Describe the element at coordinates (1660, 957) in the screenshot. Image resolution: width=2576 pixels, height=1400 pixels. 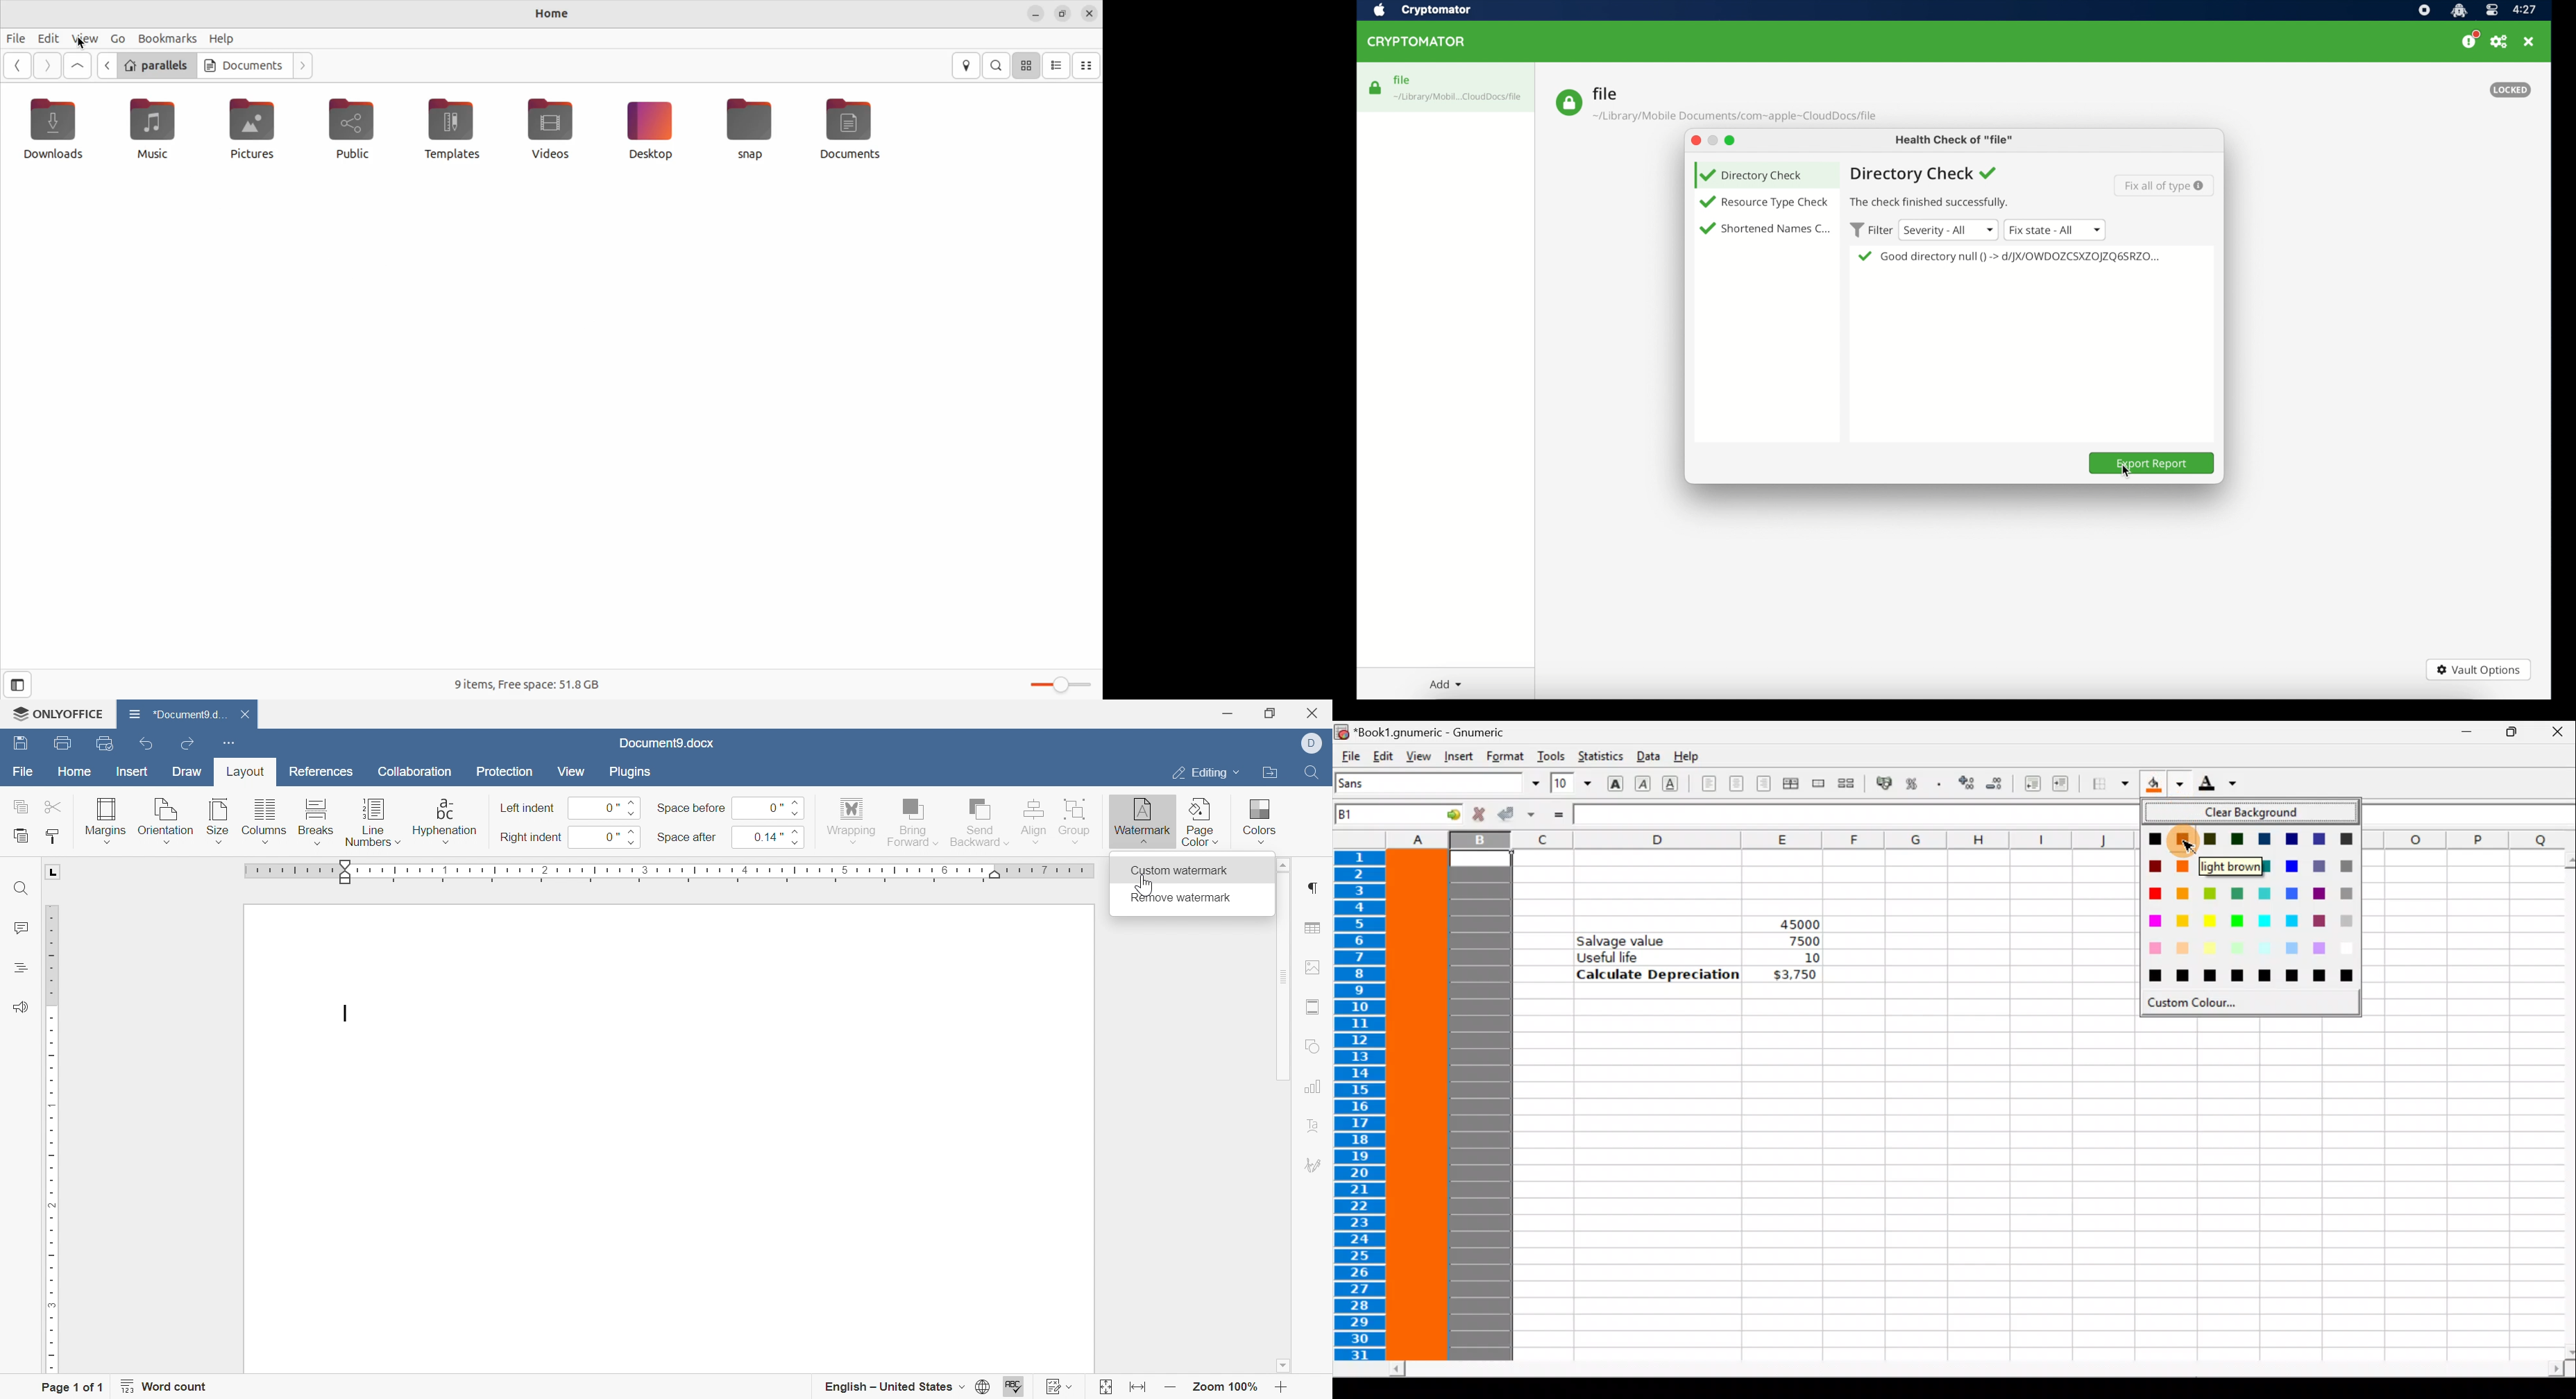
I see `Useful life` at that location.